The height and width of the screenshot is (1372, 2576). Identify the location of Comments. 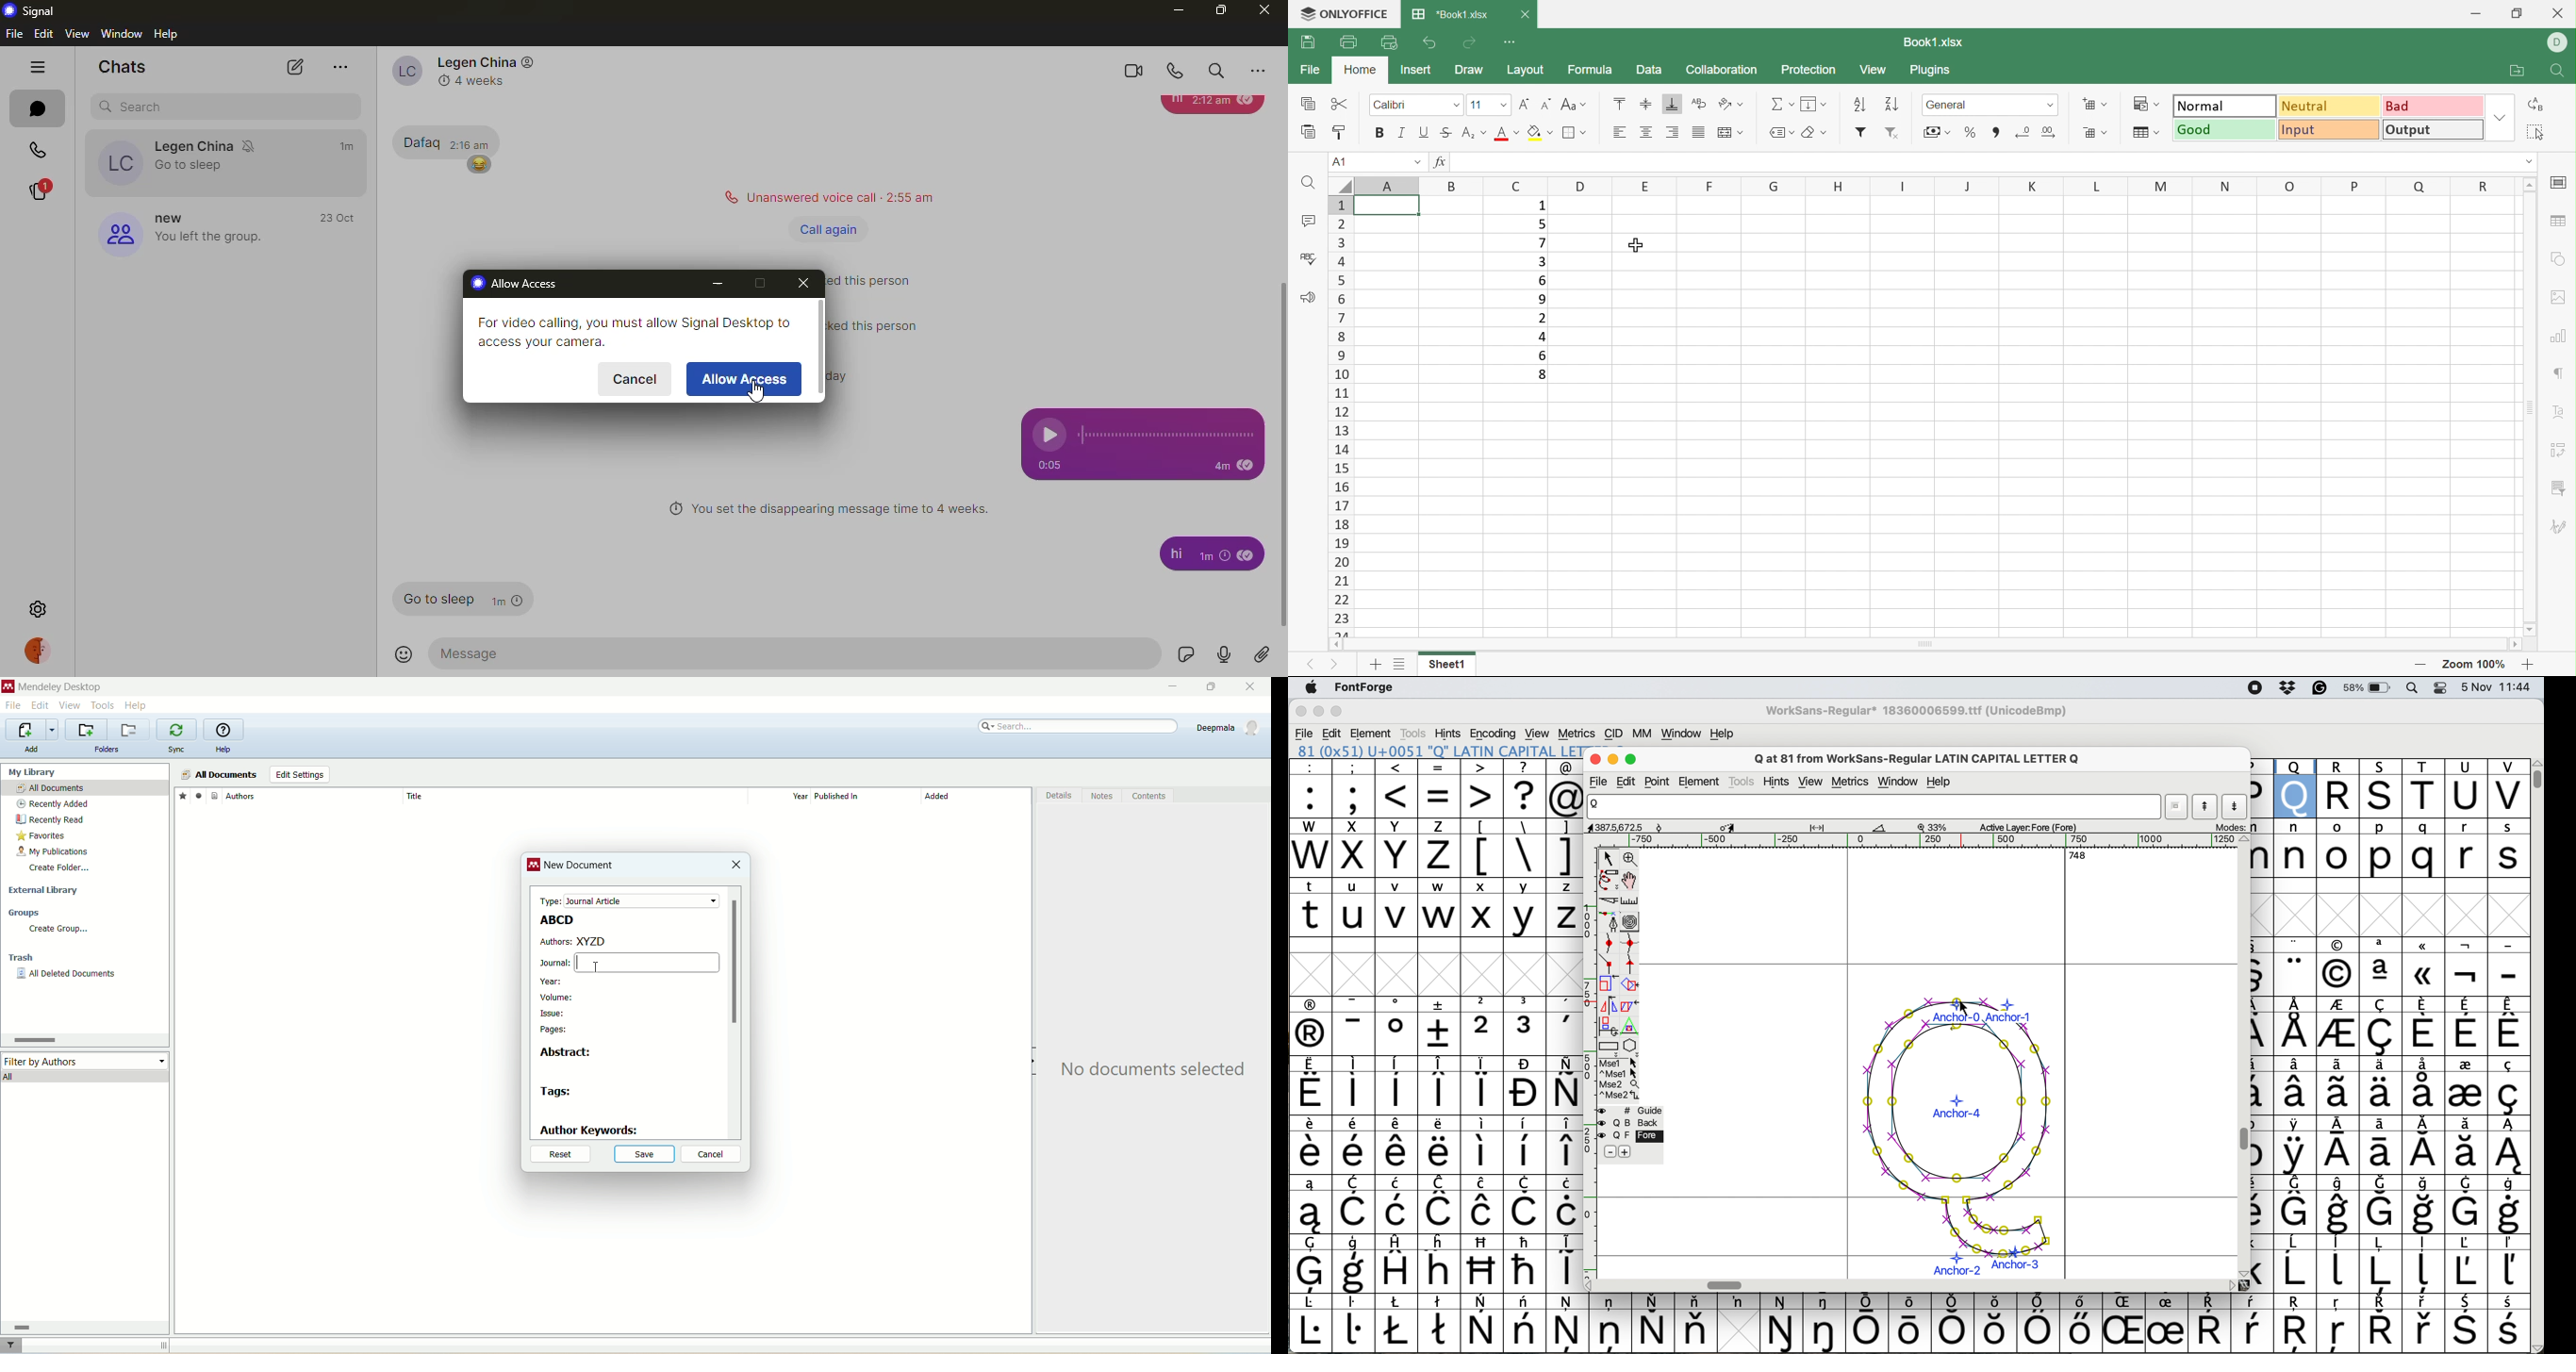
(1307, 222).